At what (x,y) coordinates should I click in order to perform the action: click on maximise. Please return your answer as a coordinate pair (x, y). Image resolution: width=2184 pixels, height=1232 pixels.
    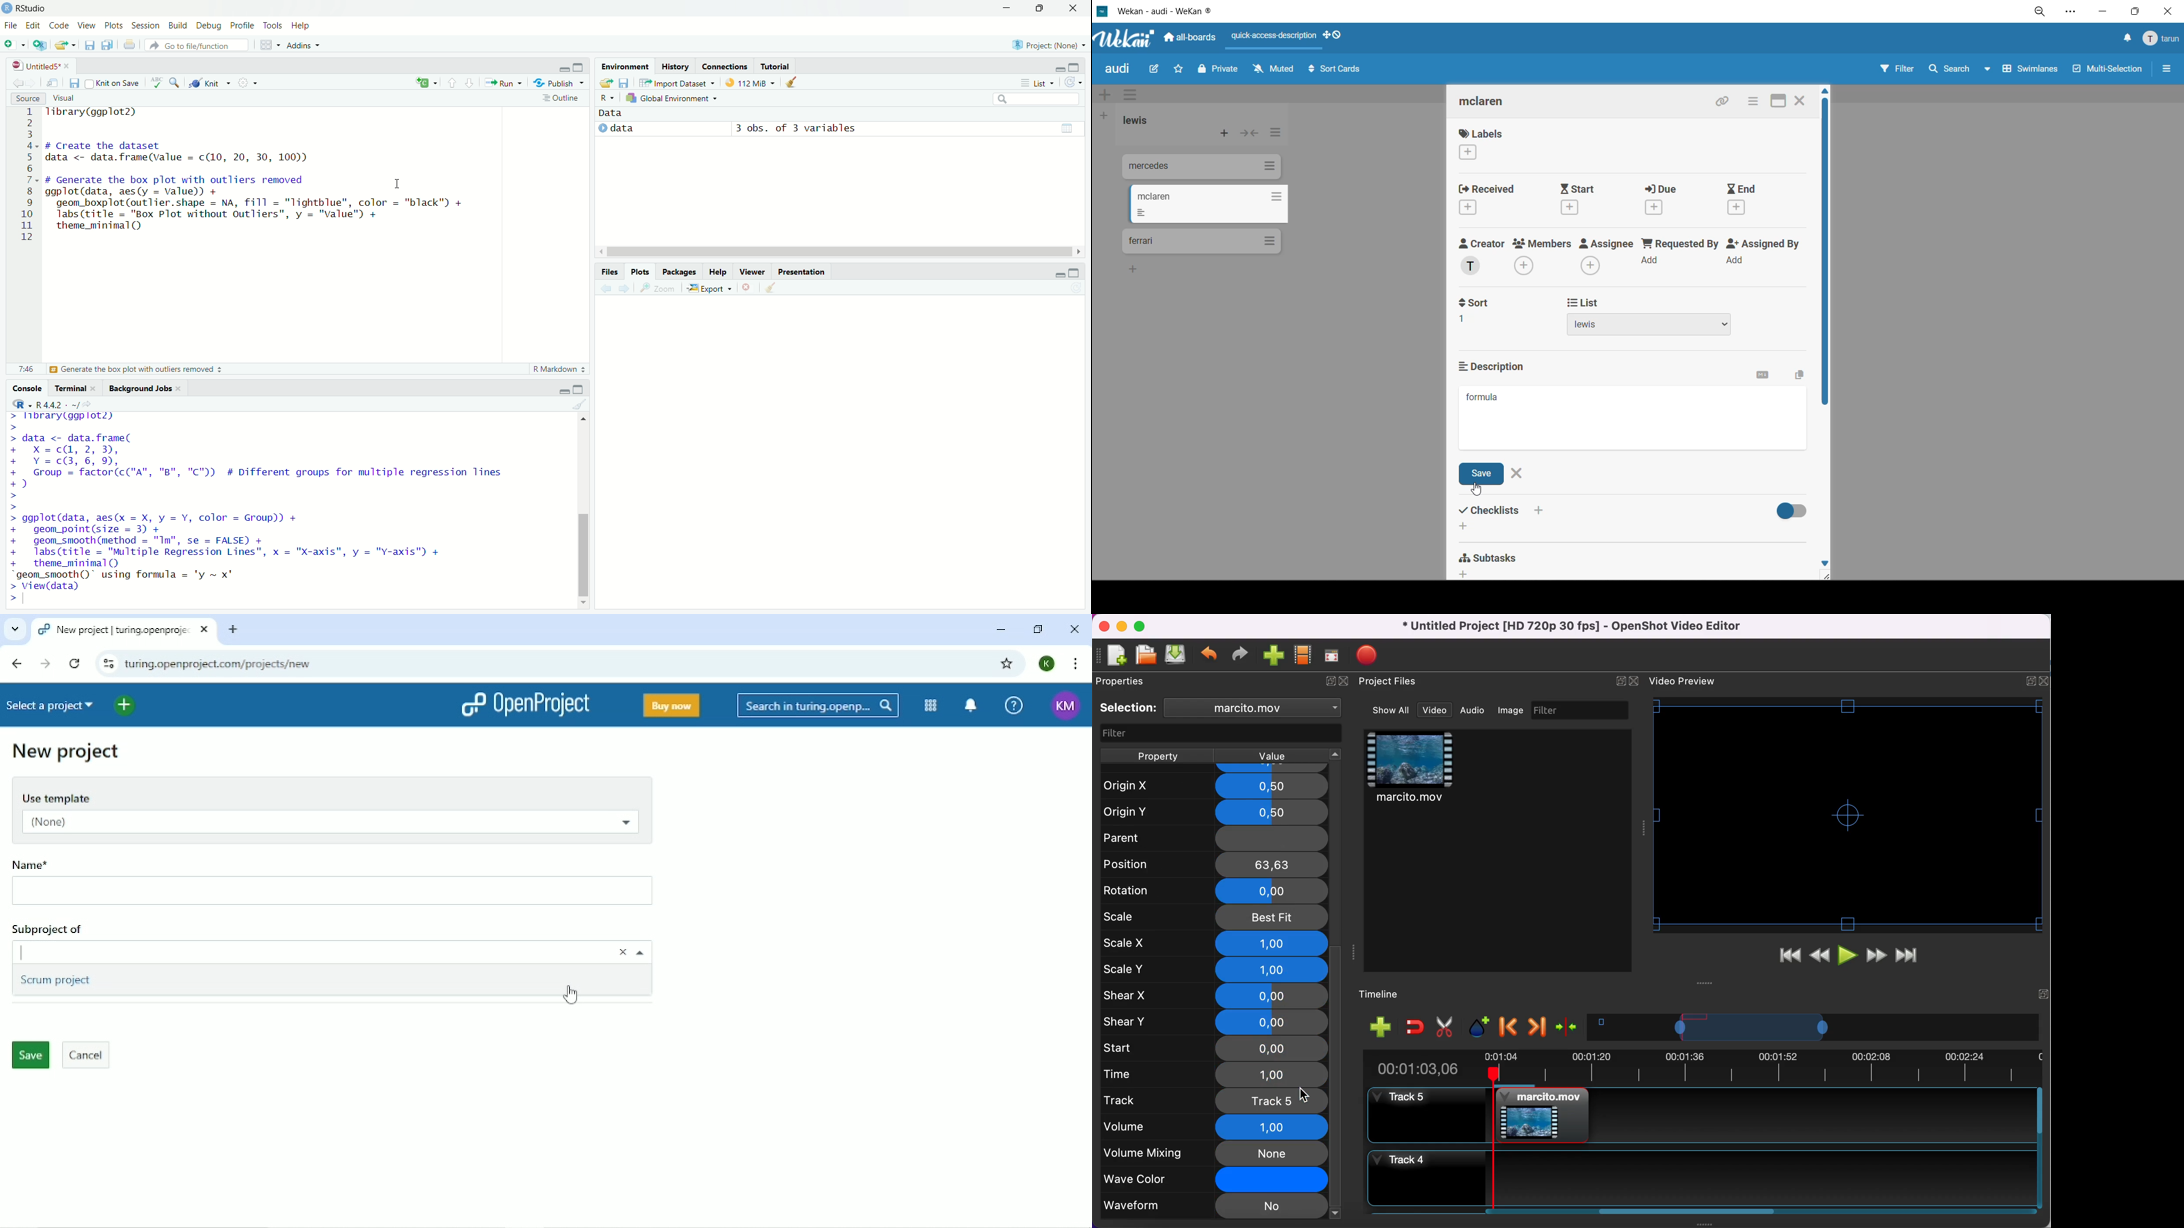
    Looking at the image, I should click on (1073, 68).